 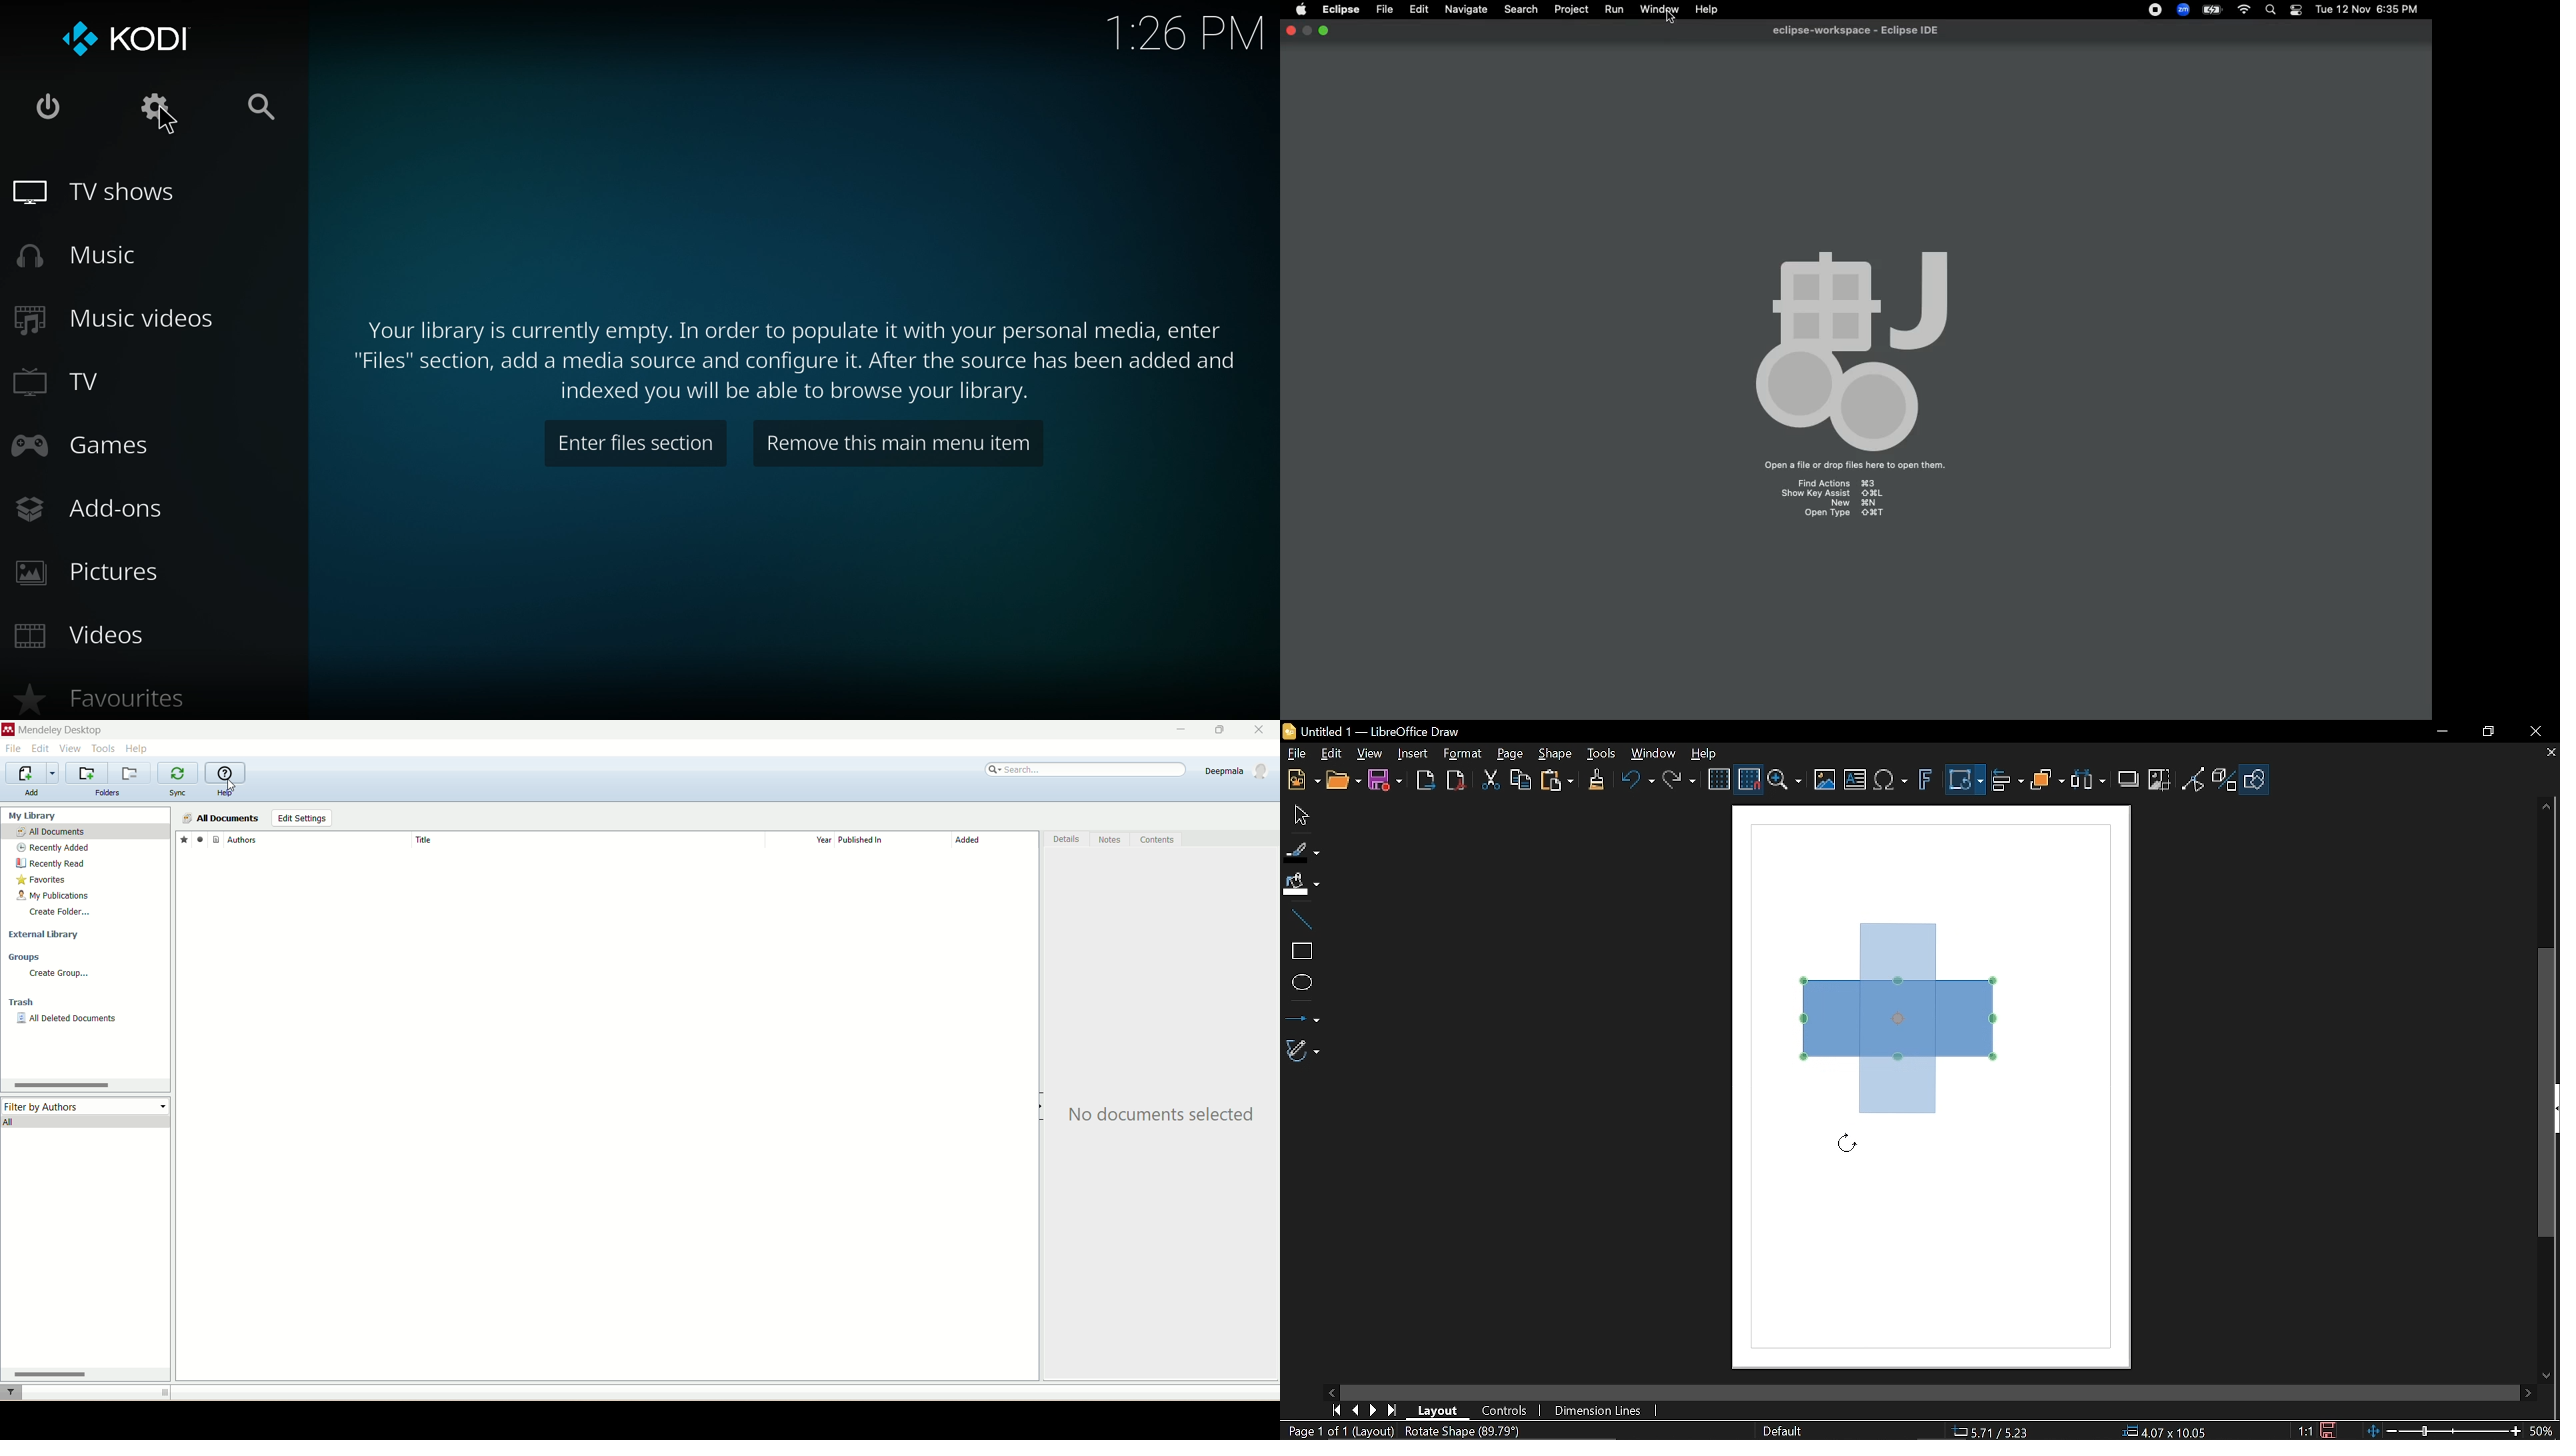 What do you see at coordinates (51, 864) in the screenshot?
I see `recently read` at bounding box center [51, 864].